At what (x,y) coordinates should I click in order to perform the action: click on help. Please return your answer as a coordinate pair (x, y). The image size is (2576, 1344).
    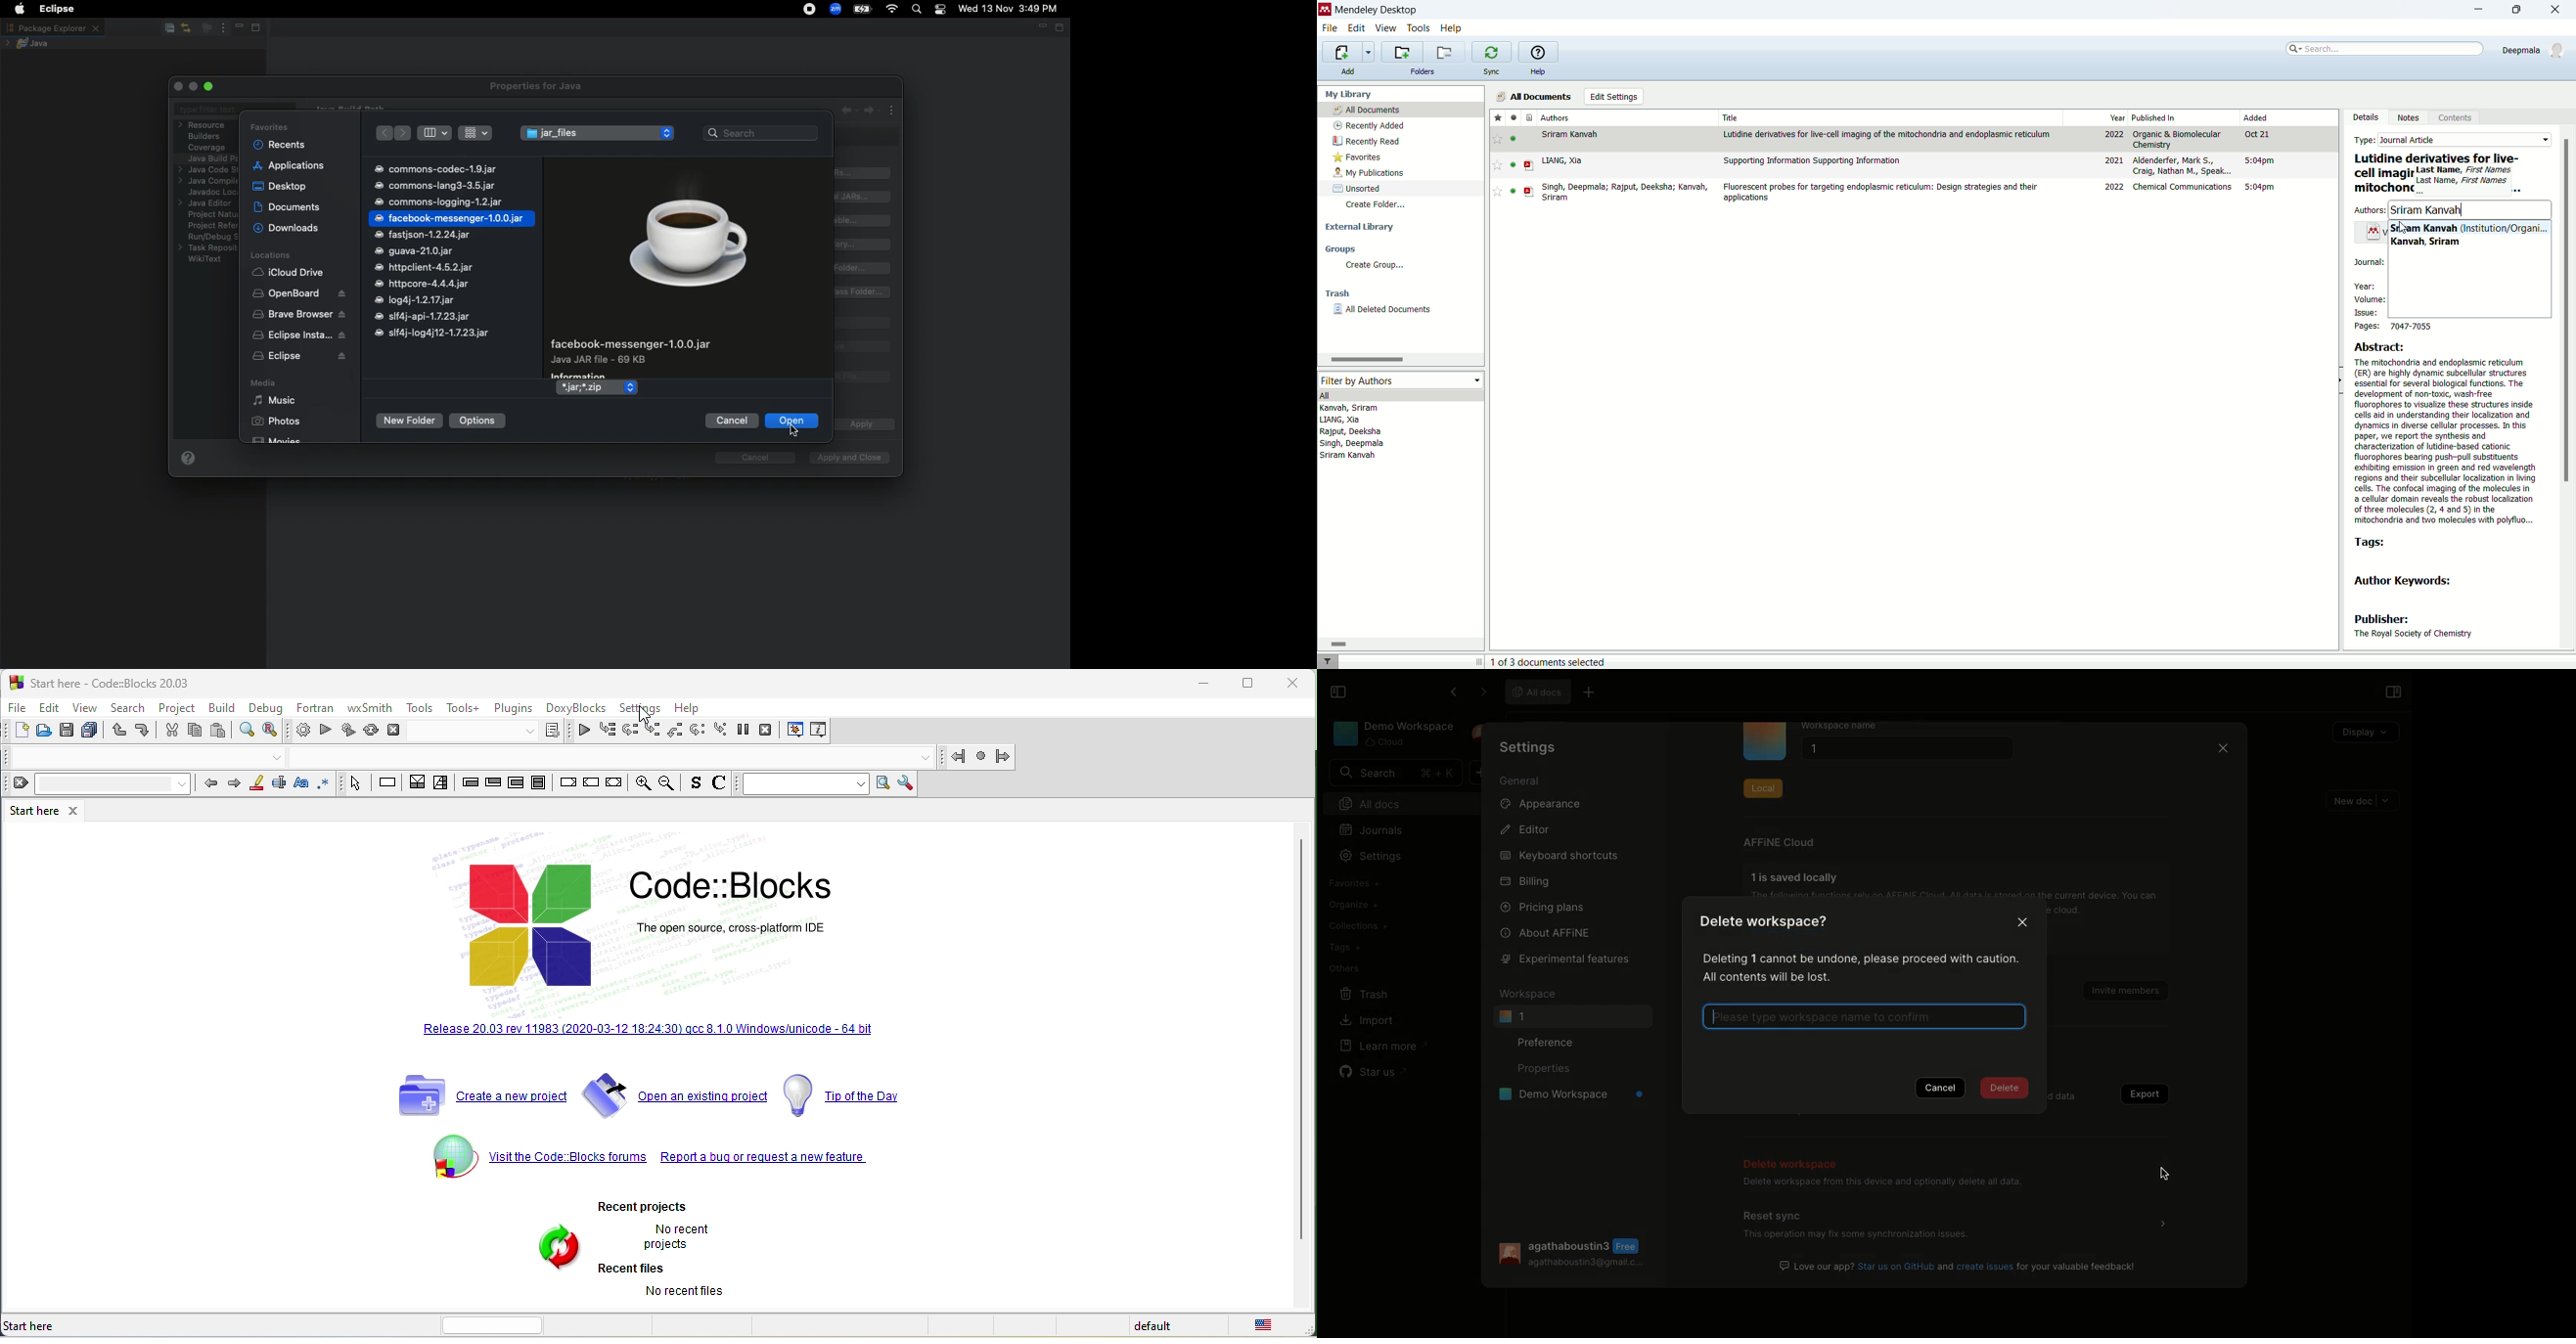
    Looking at the image, I should click on (1538, 71).